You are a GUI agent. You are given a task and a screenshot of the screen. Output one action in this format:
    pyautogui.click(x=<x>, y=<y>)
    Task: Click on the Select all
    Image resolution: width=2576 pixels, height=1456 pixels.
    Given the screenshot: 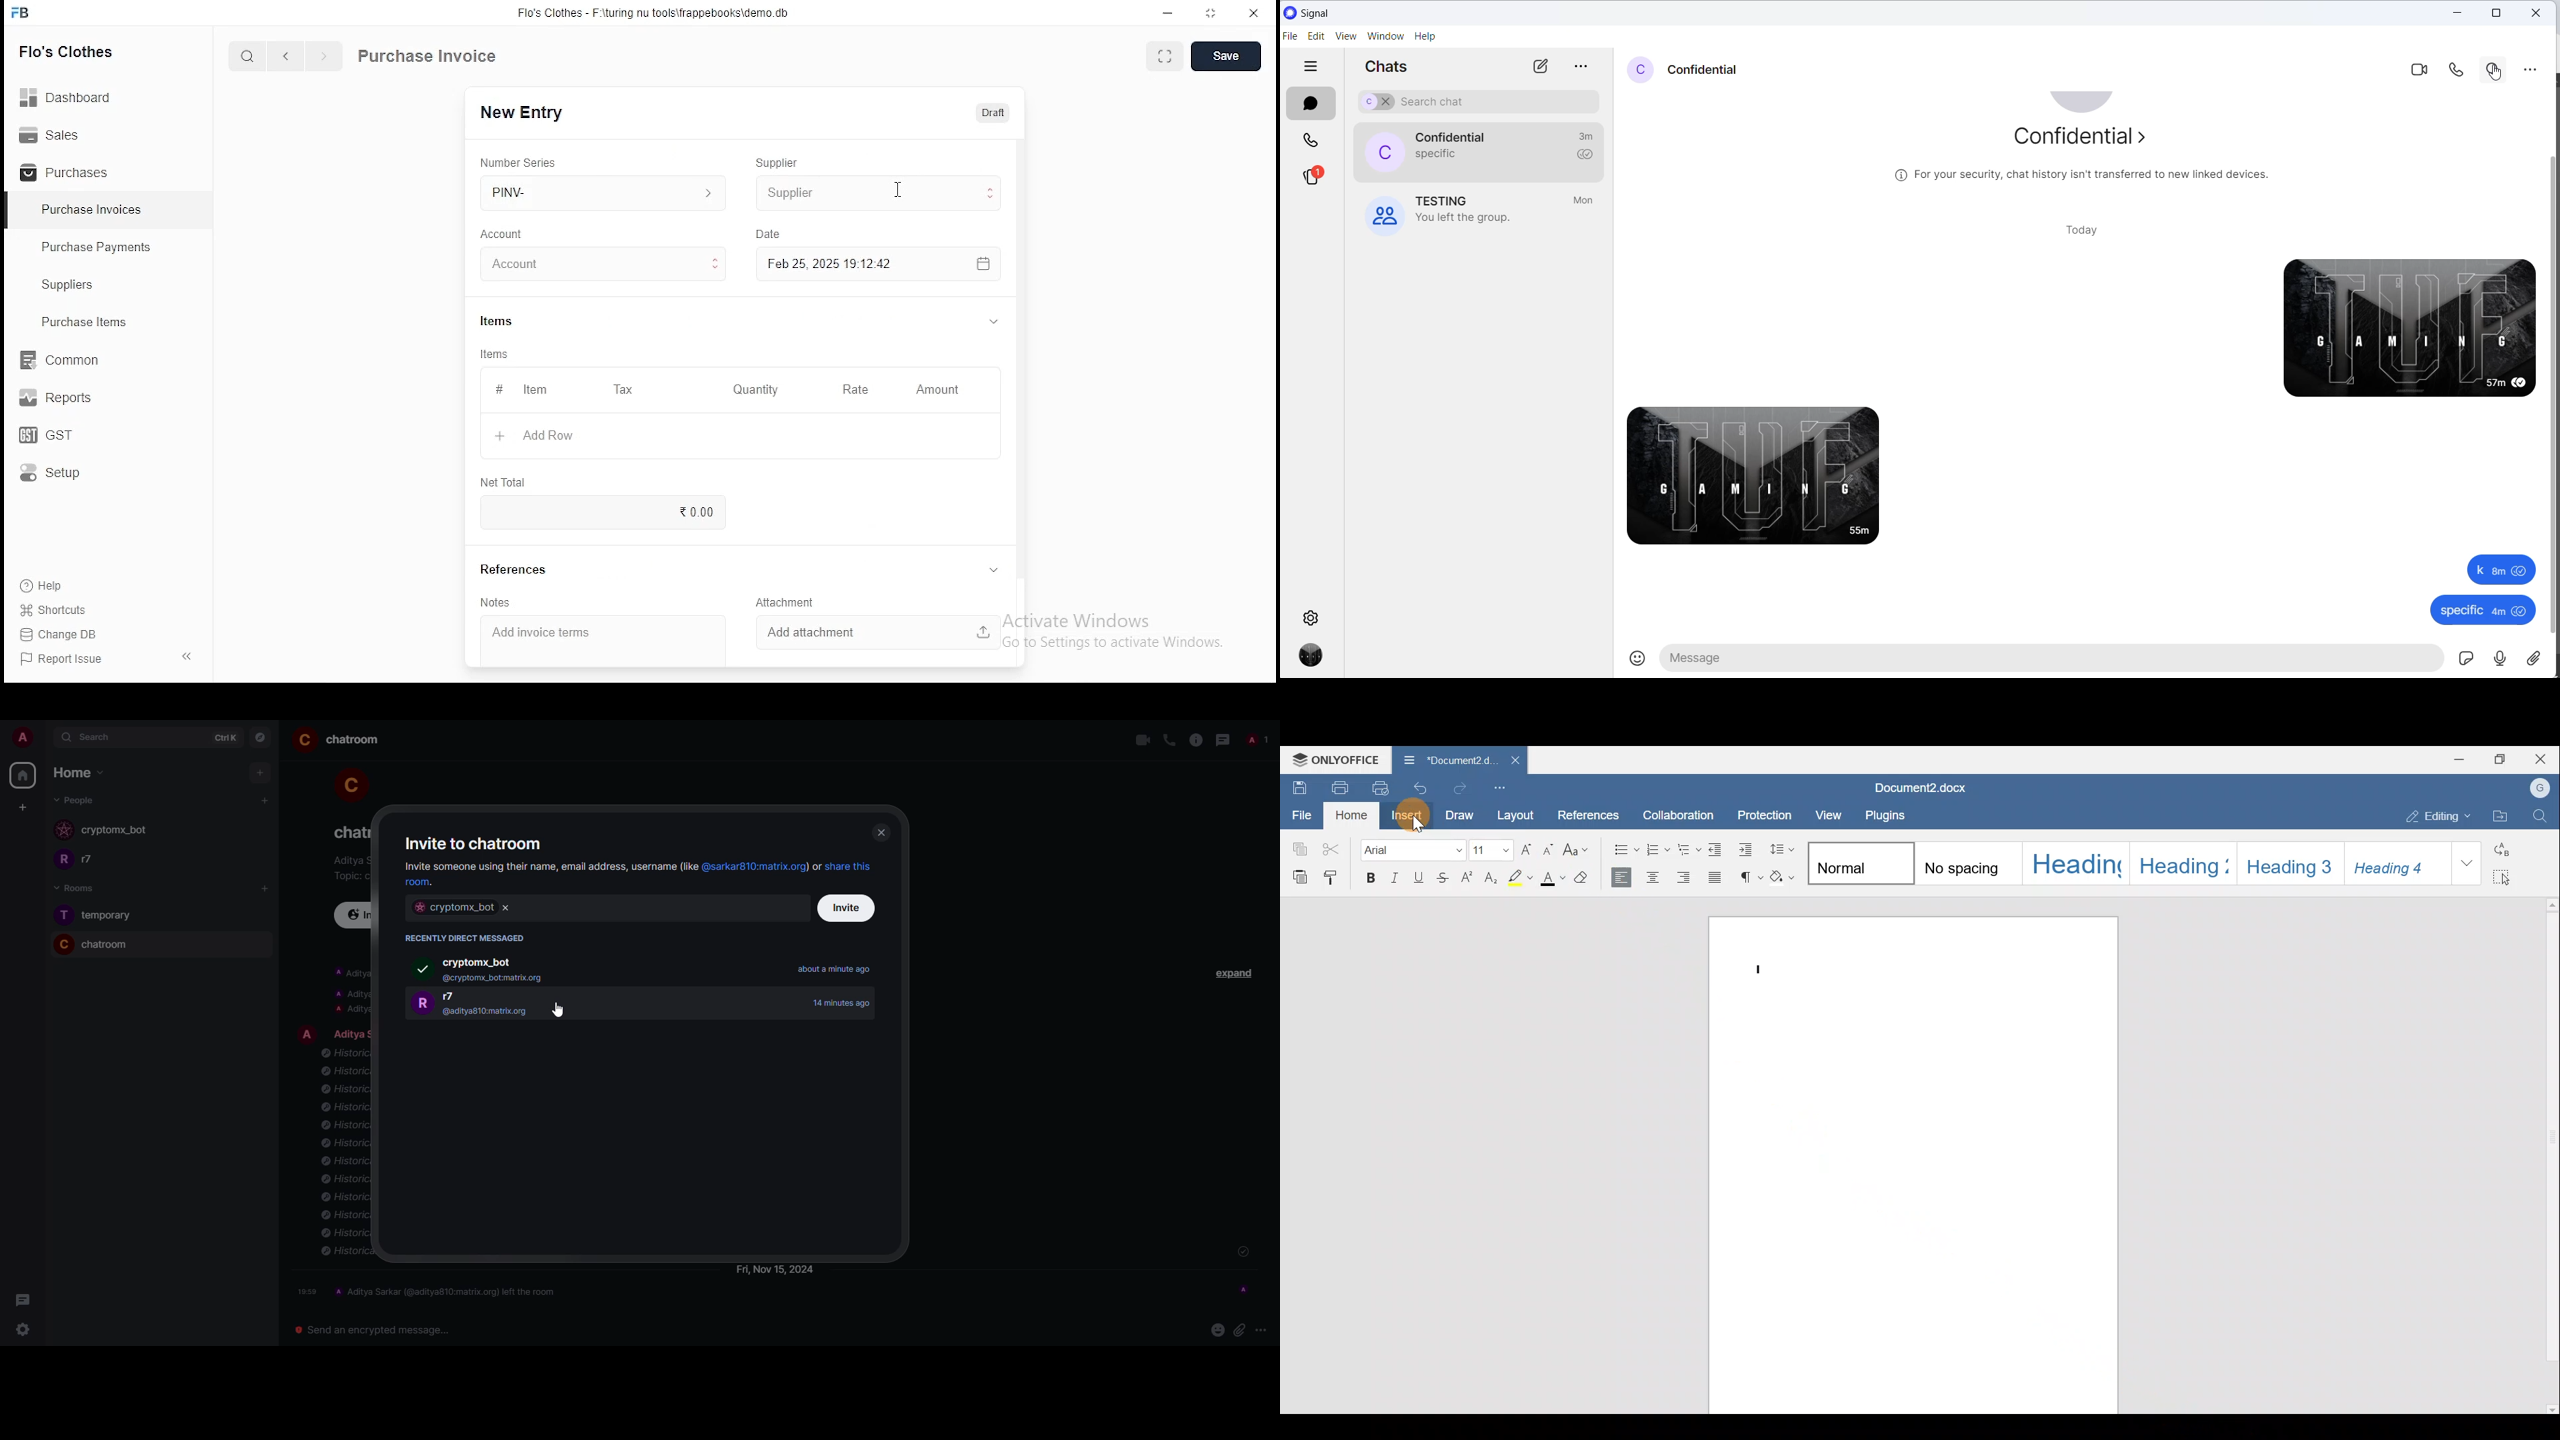 What is the action you would take?
    pyautogui.click(x=2507, y=876)
    